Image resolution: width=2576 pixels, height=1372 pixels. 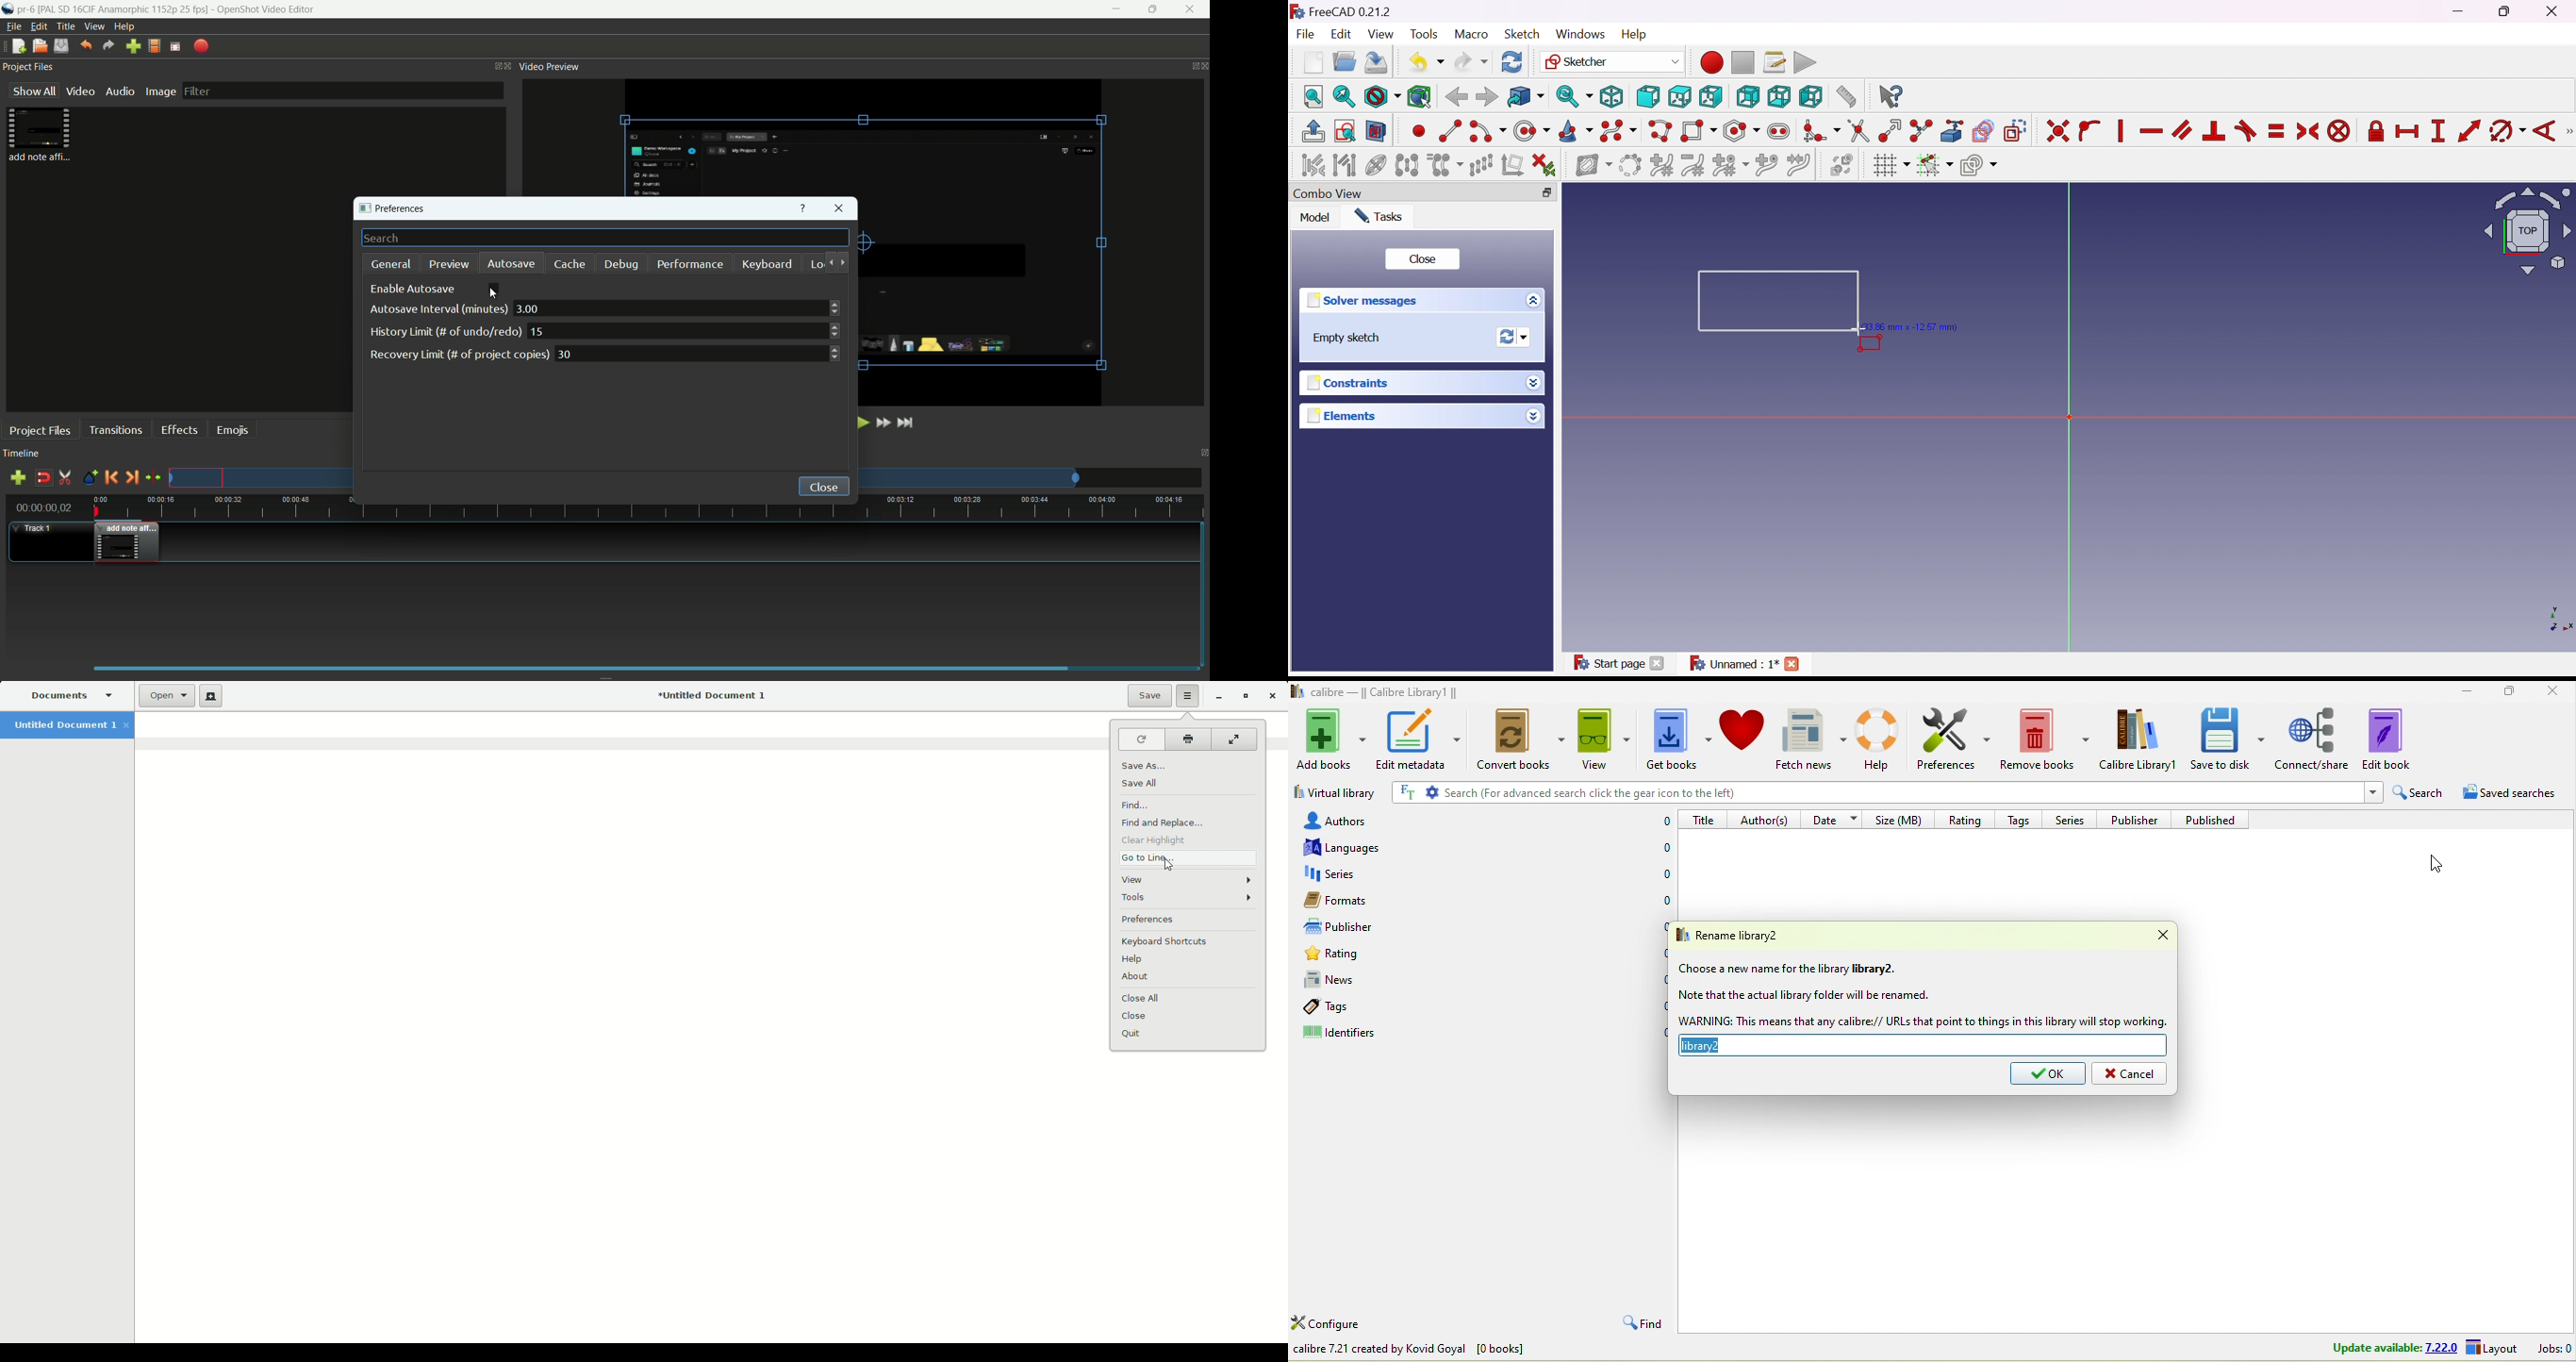 I want to click on Empty sketch, so click(x=1343, y=338).